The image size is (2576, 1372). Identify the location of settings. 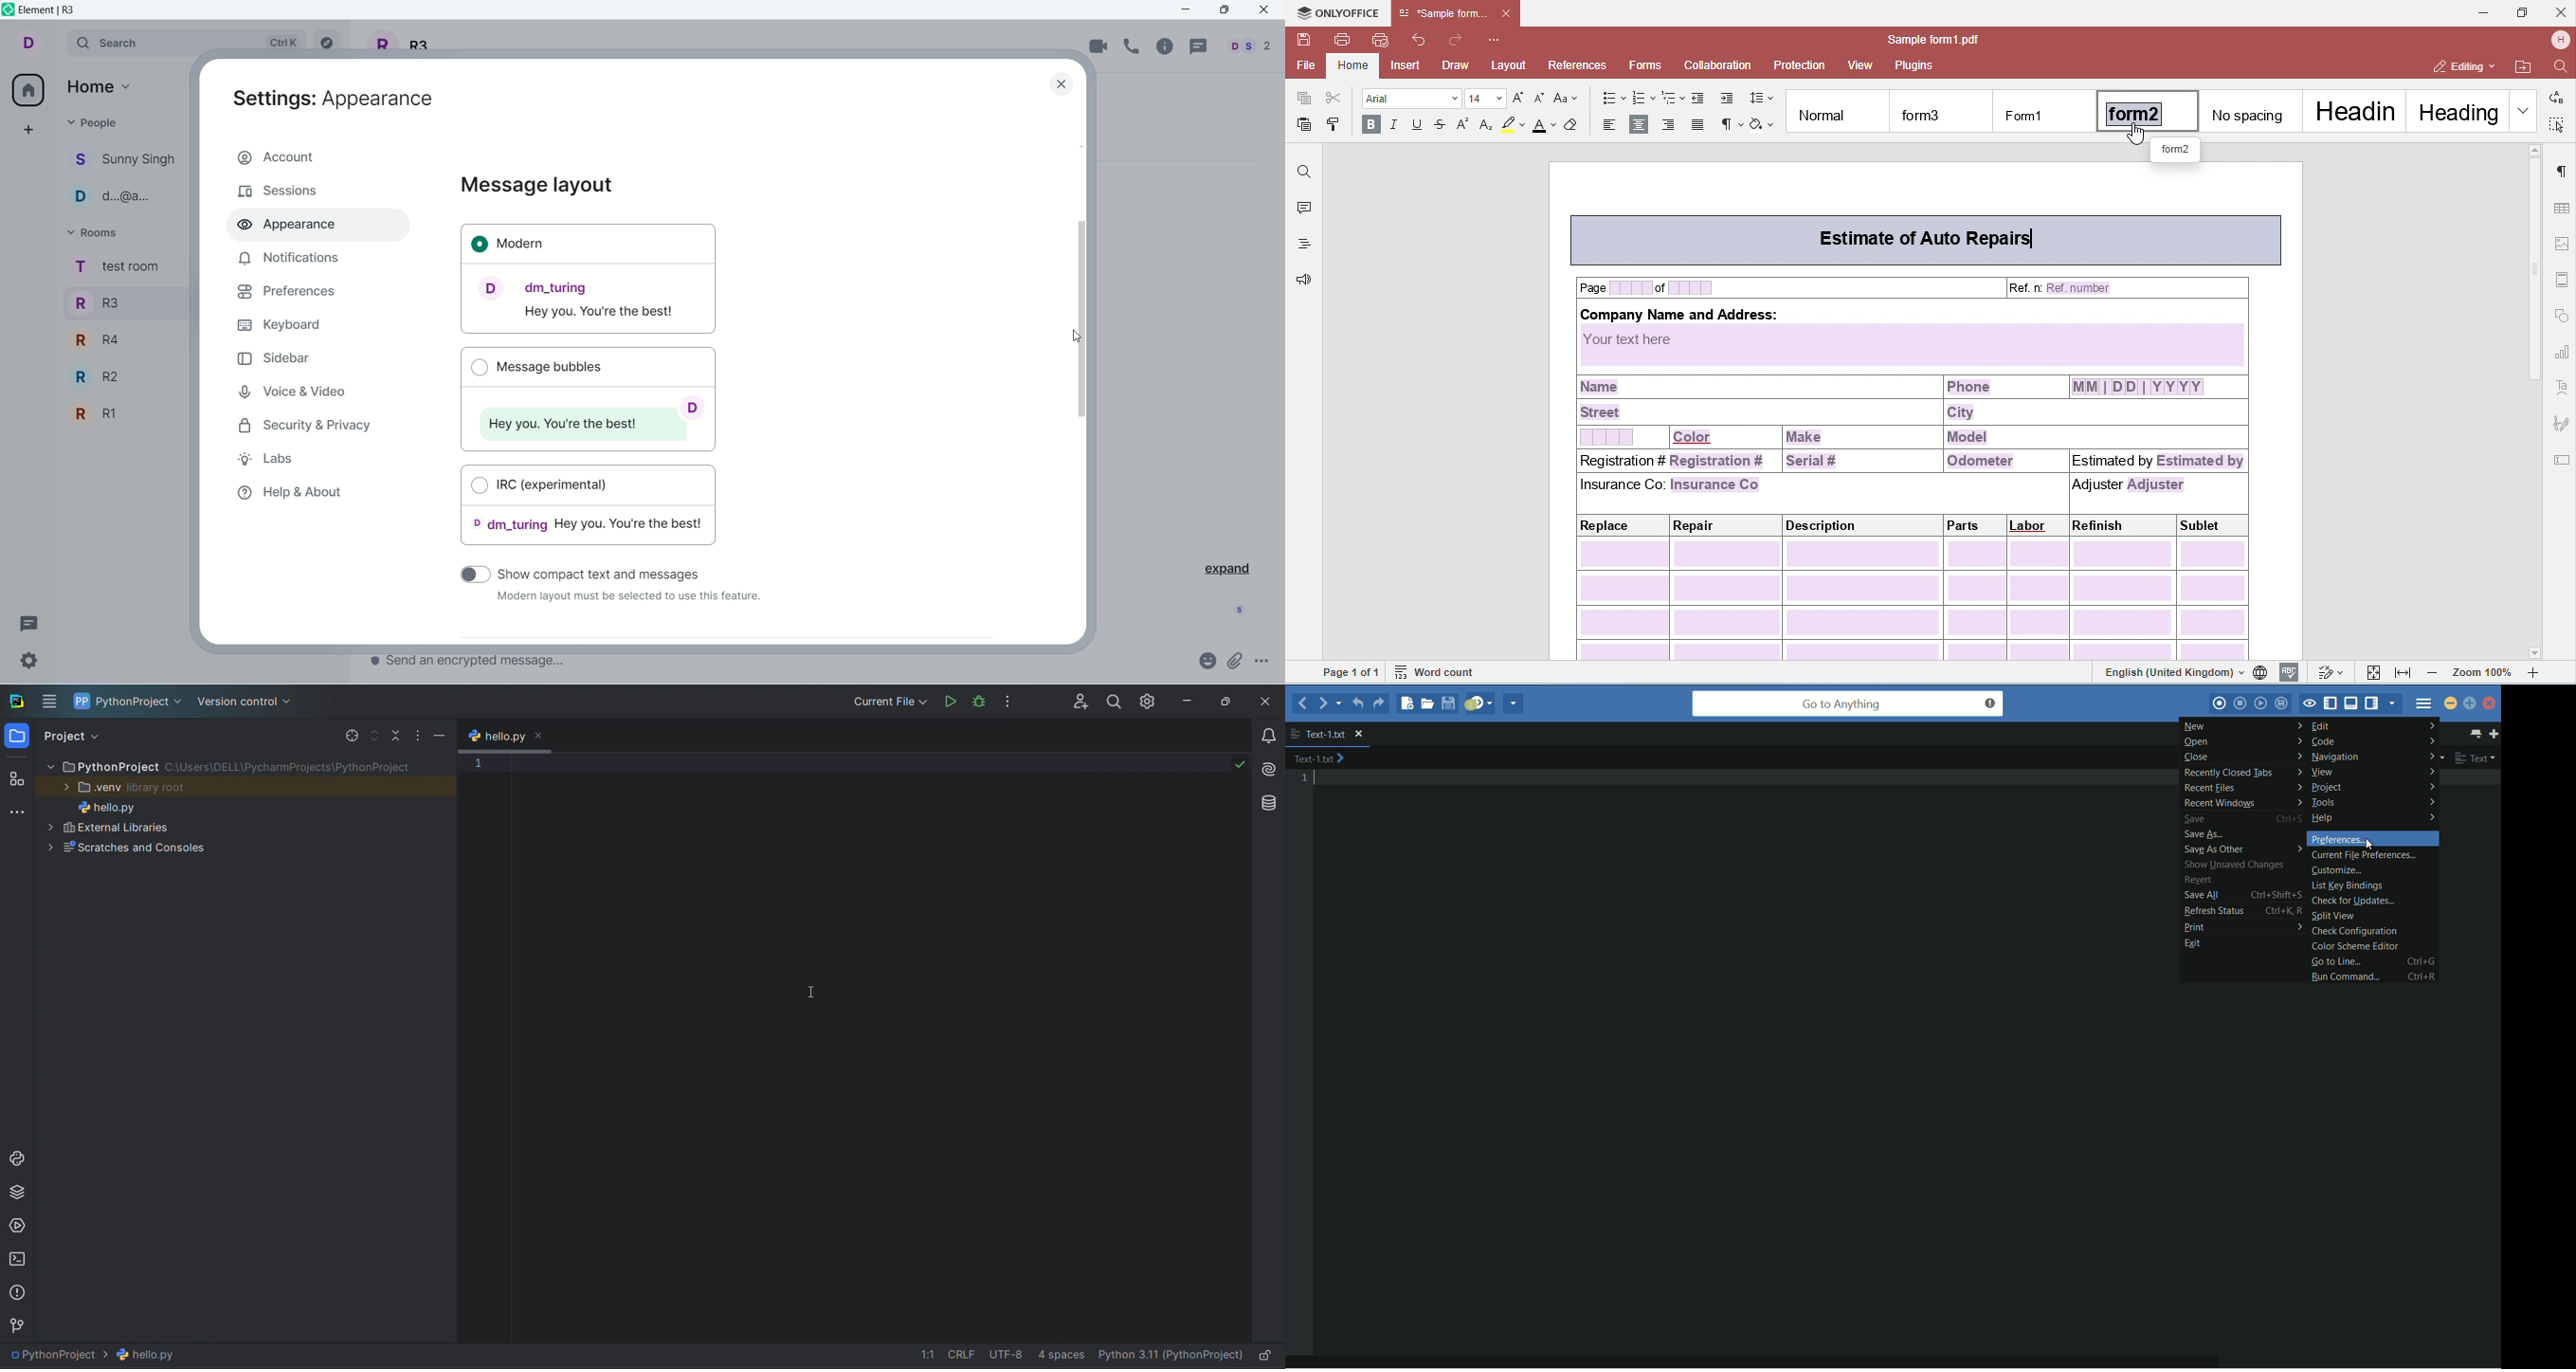
(1150, 701).